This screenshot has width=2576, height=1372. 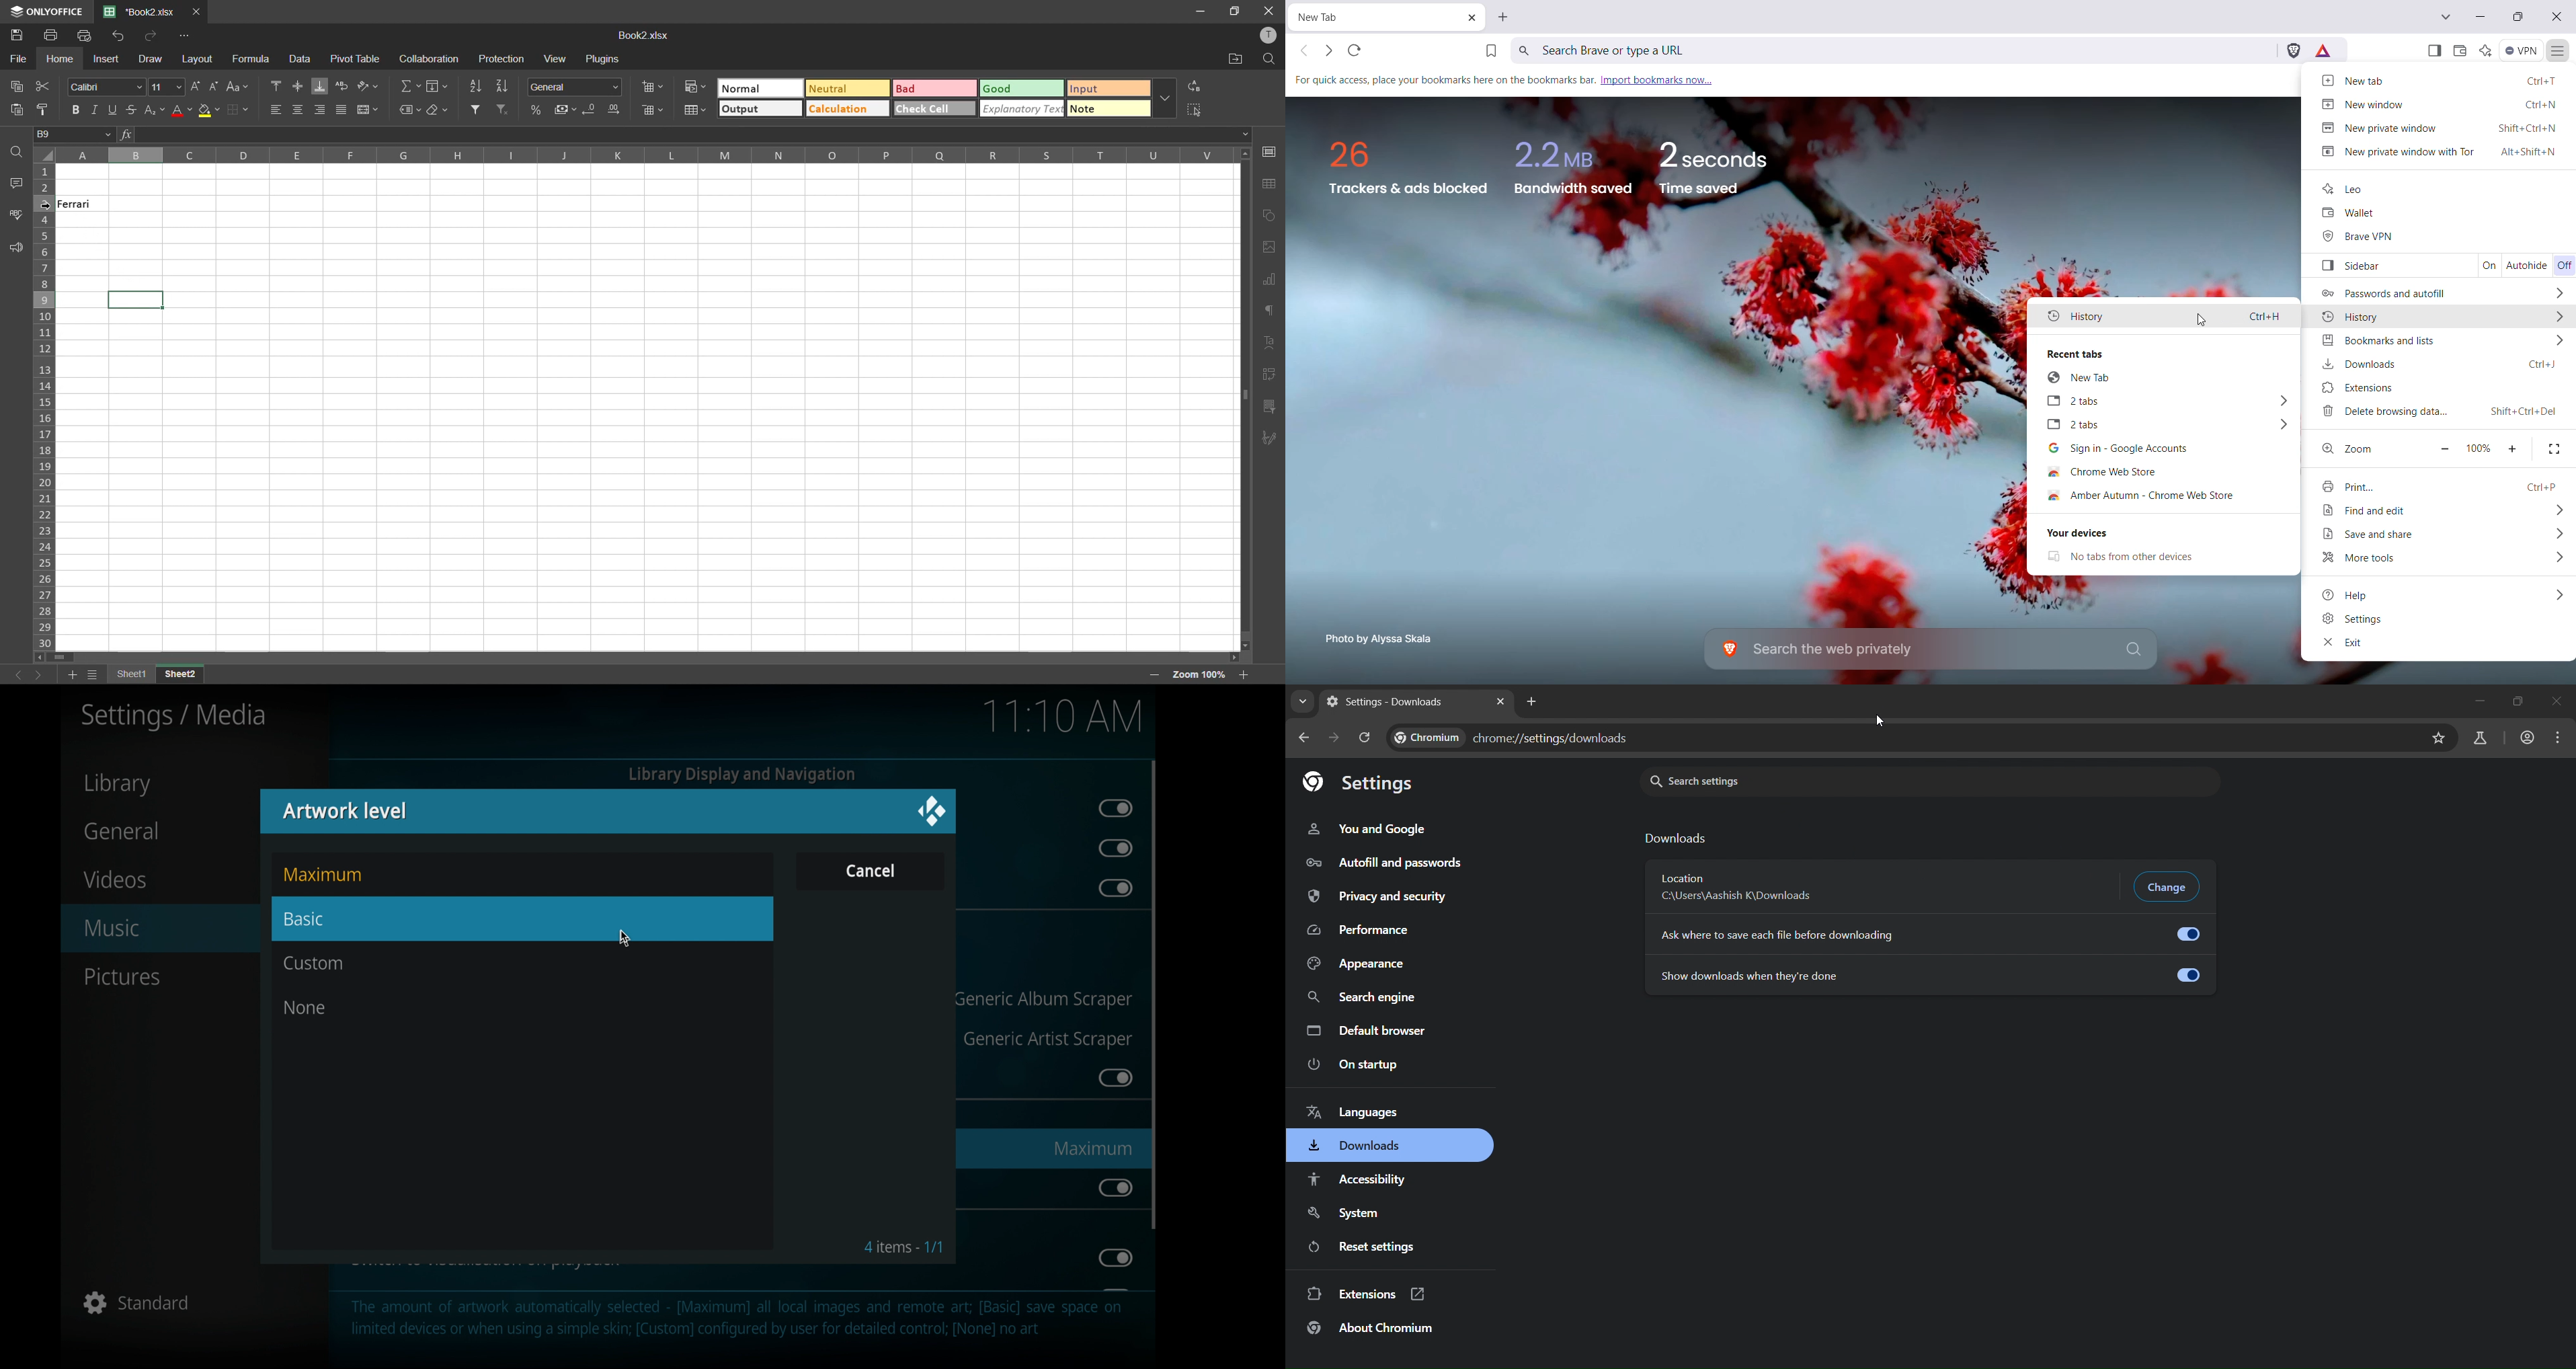 What do you see at coordinates (737, 1326) in the screenshot?
I see `The amount of artwork automatically selected - [Maximum] all local images and remote art; [Basic] save space on
limited devices or when using a simple skin; [Custom] configured by user for detailed control; [None] no art` at bounding box center [737, 1326].